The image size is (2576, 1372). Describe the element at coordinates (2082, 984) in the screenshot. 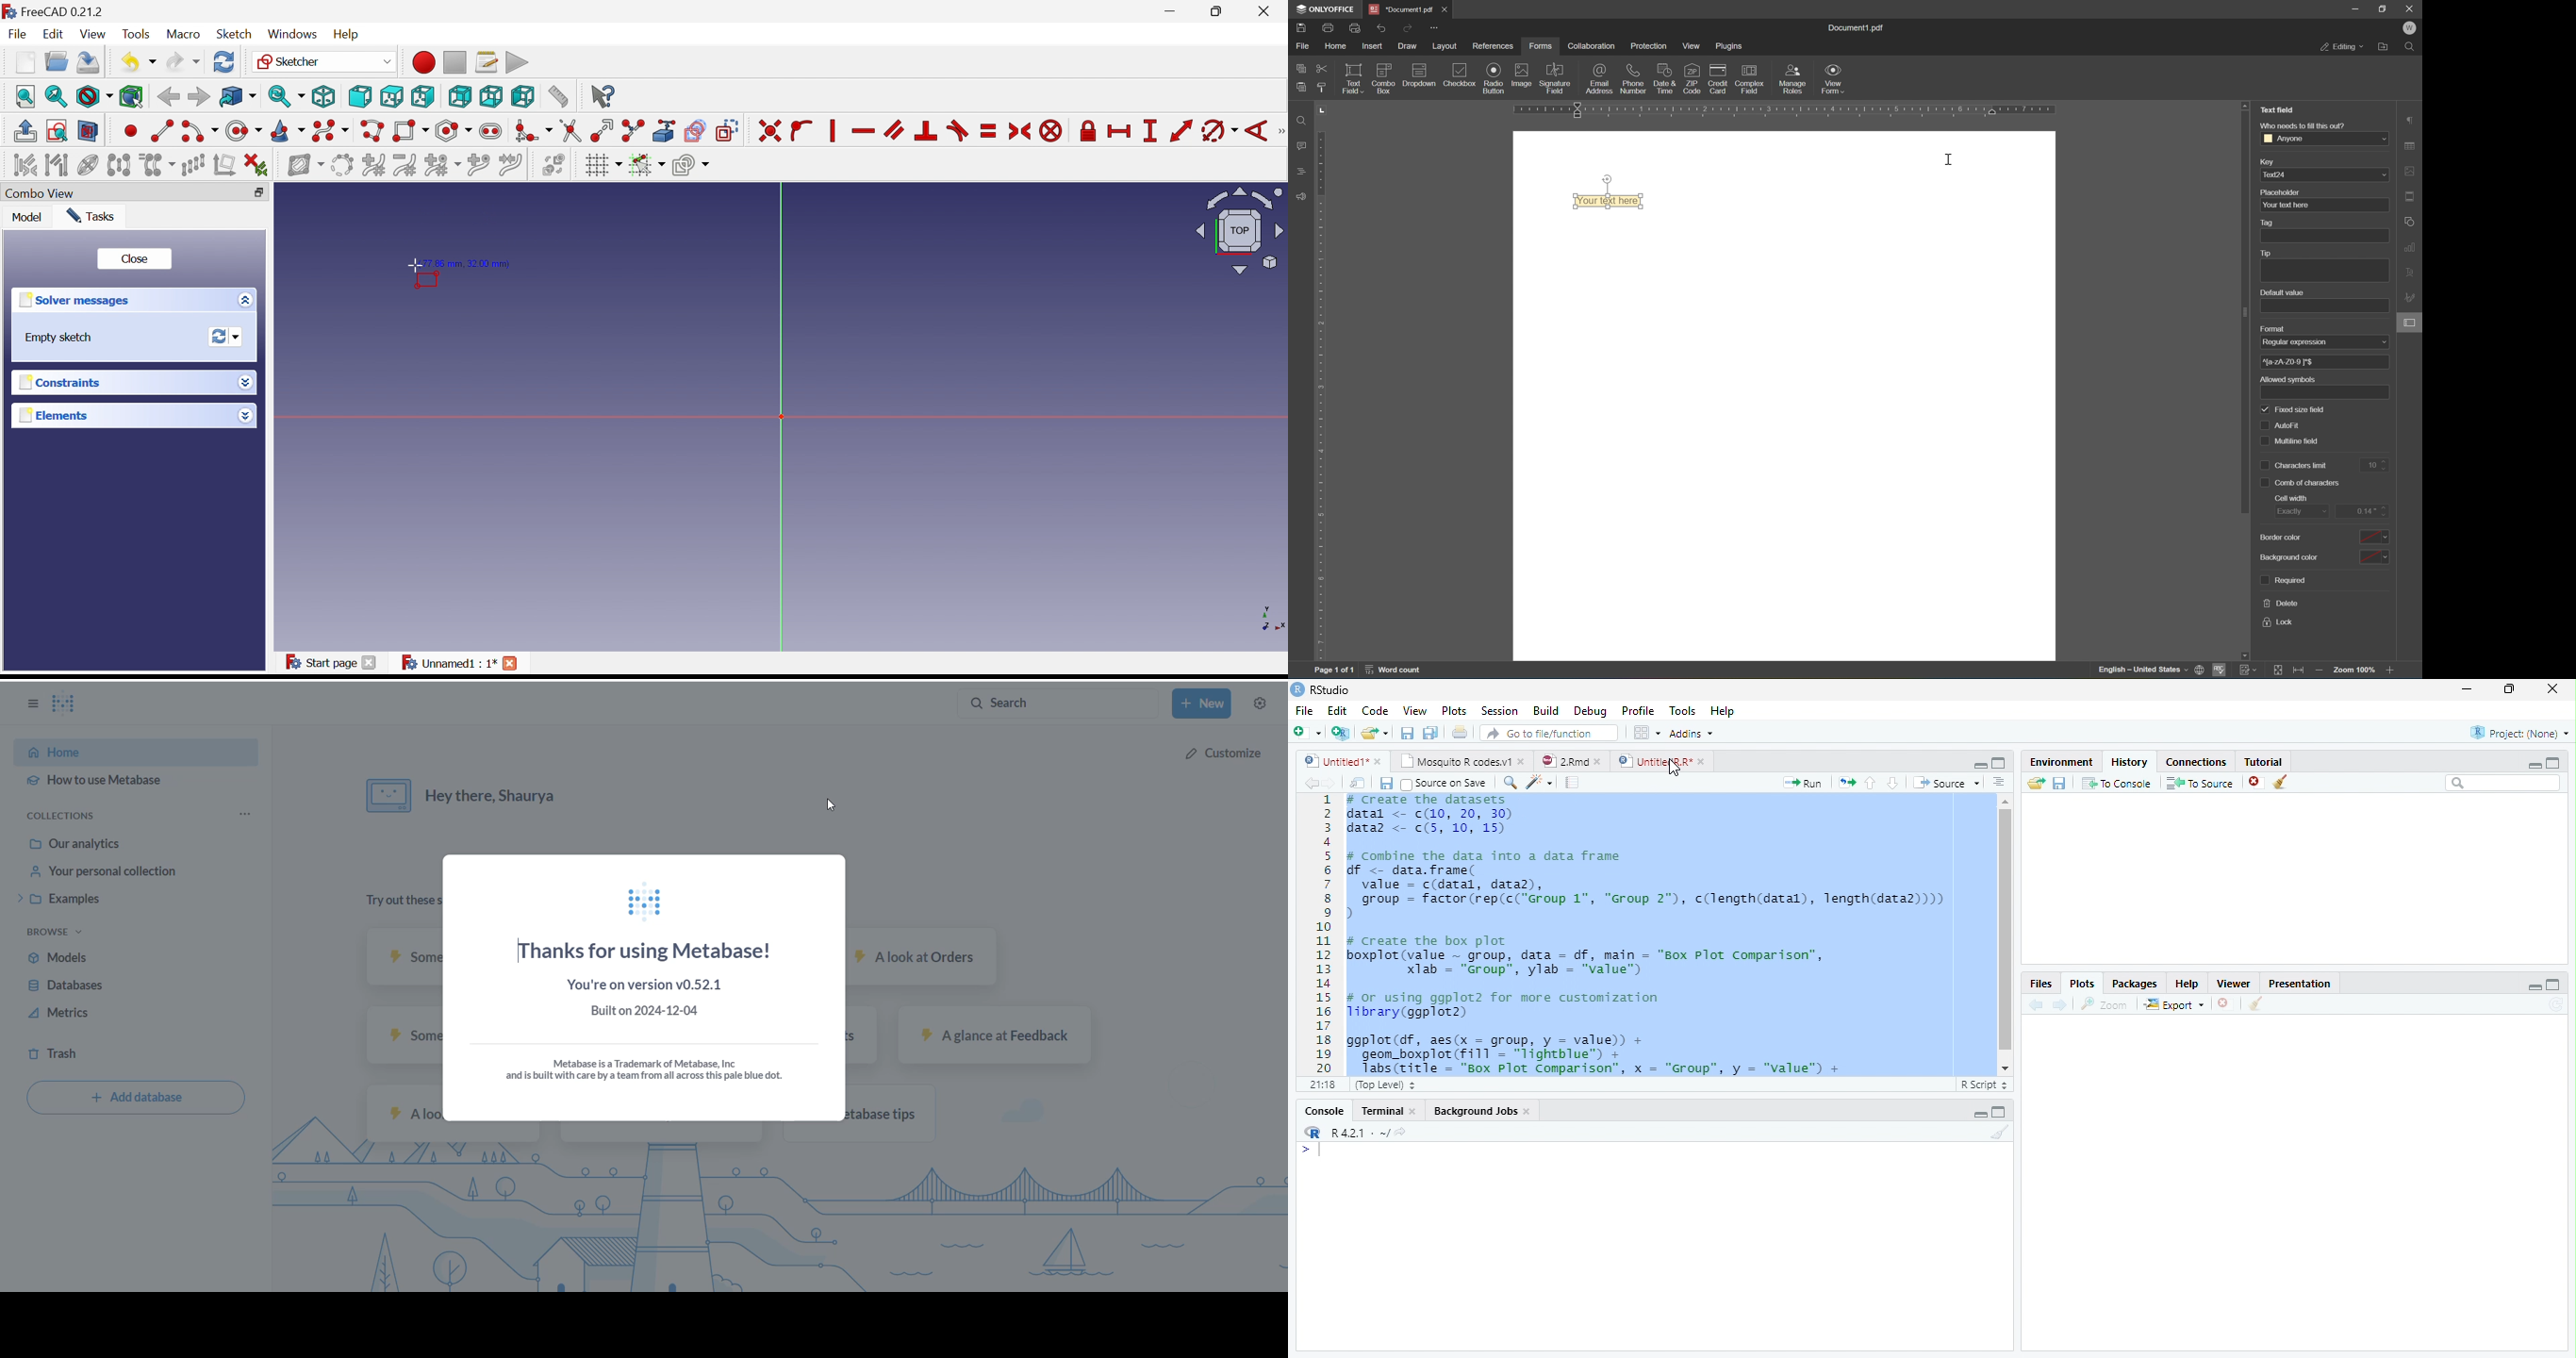

I see `Plots` at that location.